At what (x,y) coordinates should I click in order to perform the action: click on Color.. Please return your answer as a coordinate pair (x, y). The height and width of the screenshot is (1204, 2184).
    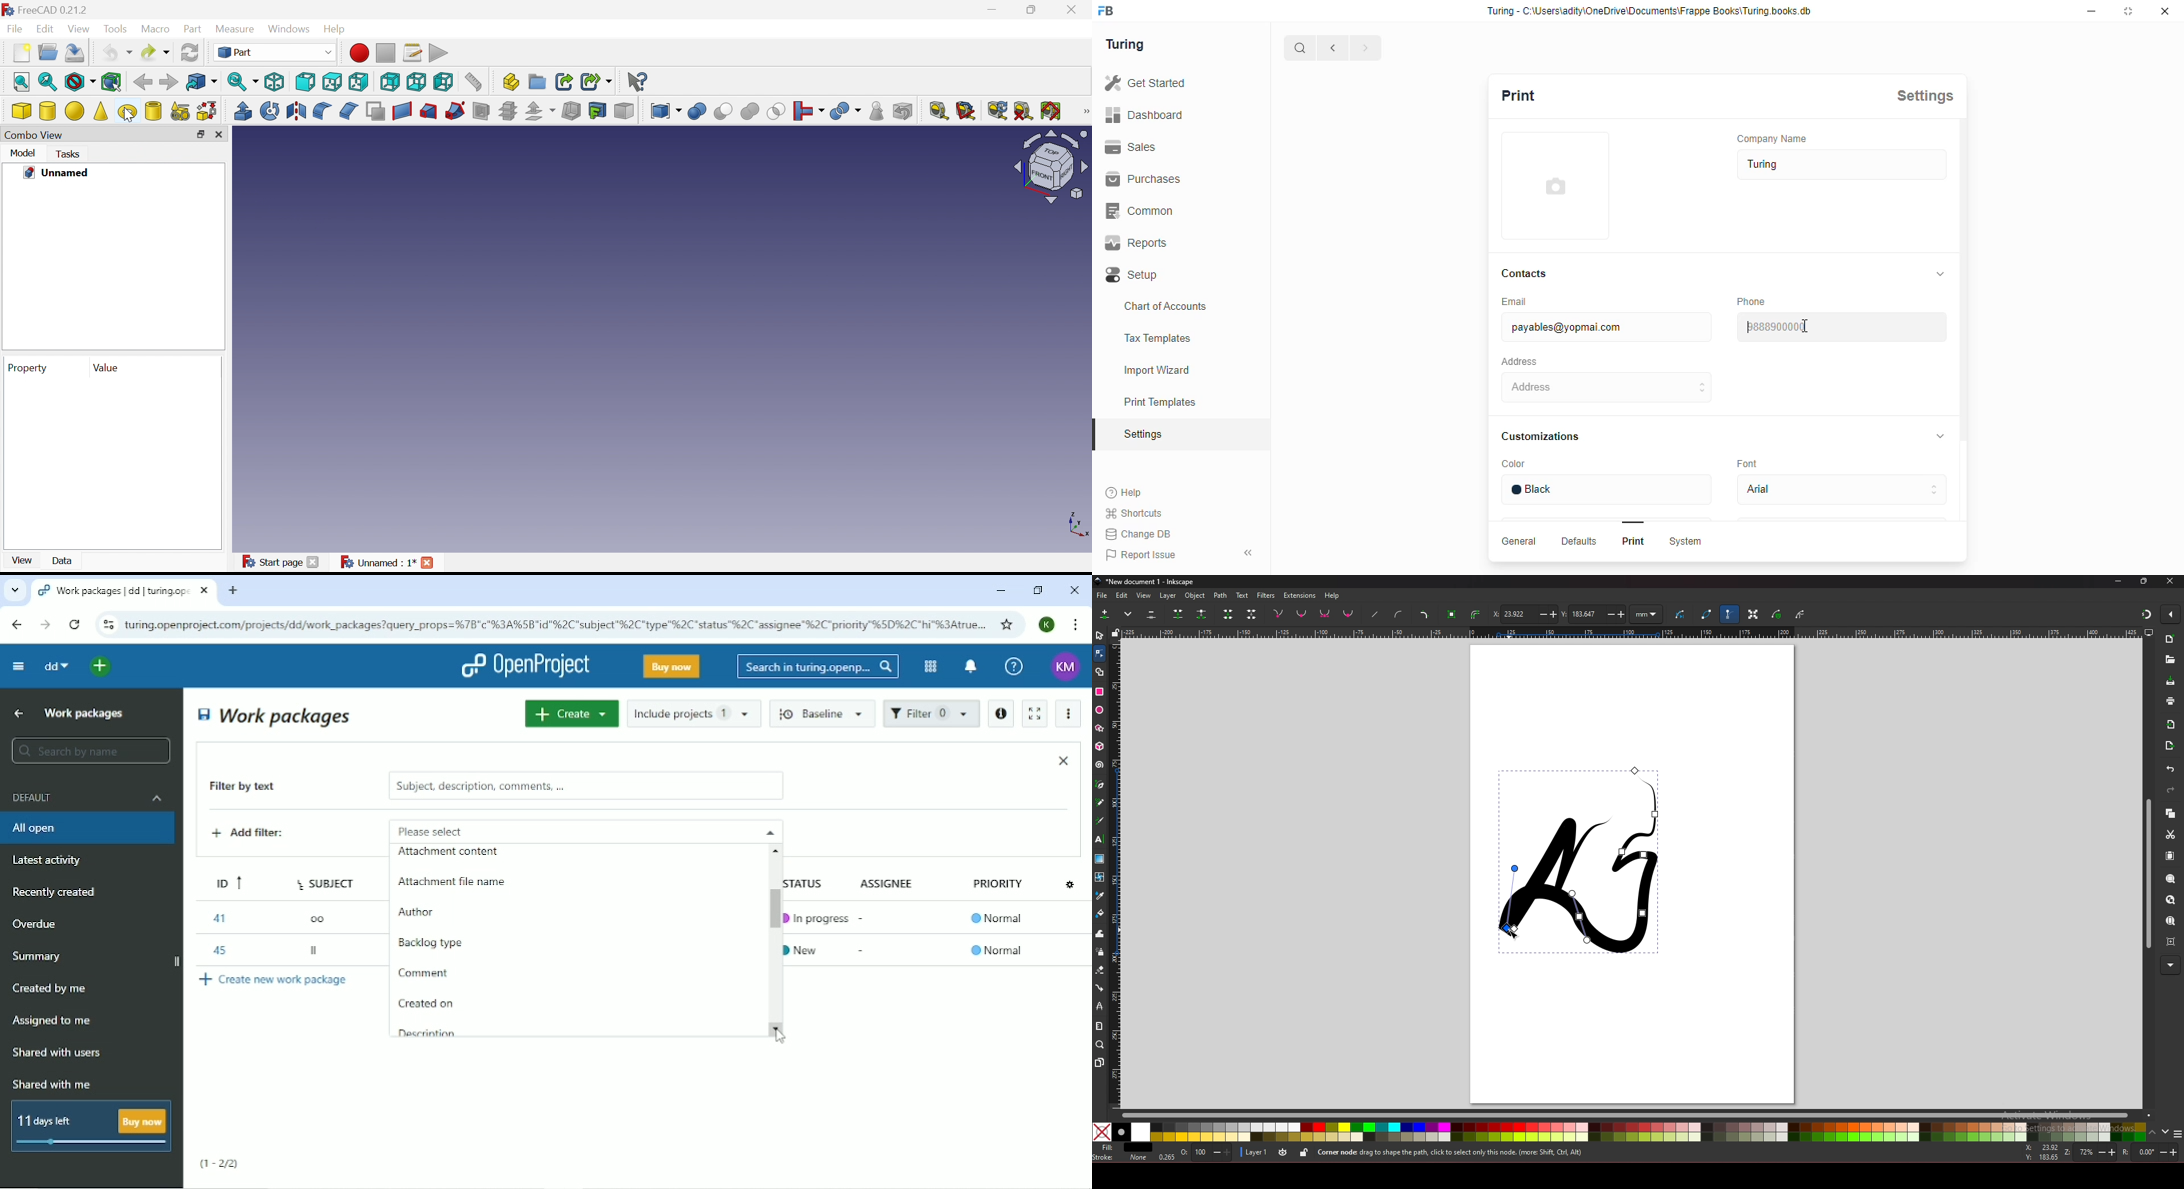
    Looking at the image, I should click on (1515, 465).